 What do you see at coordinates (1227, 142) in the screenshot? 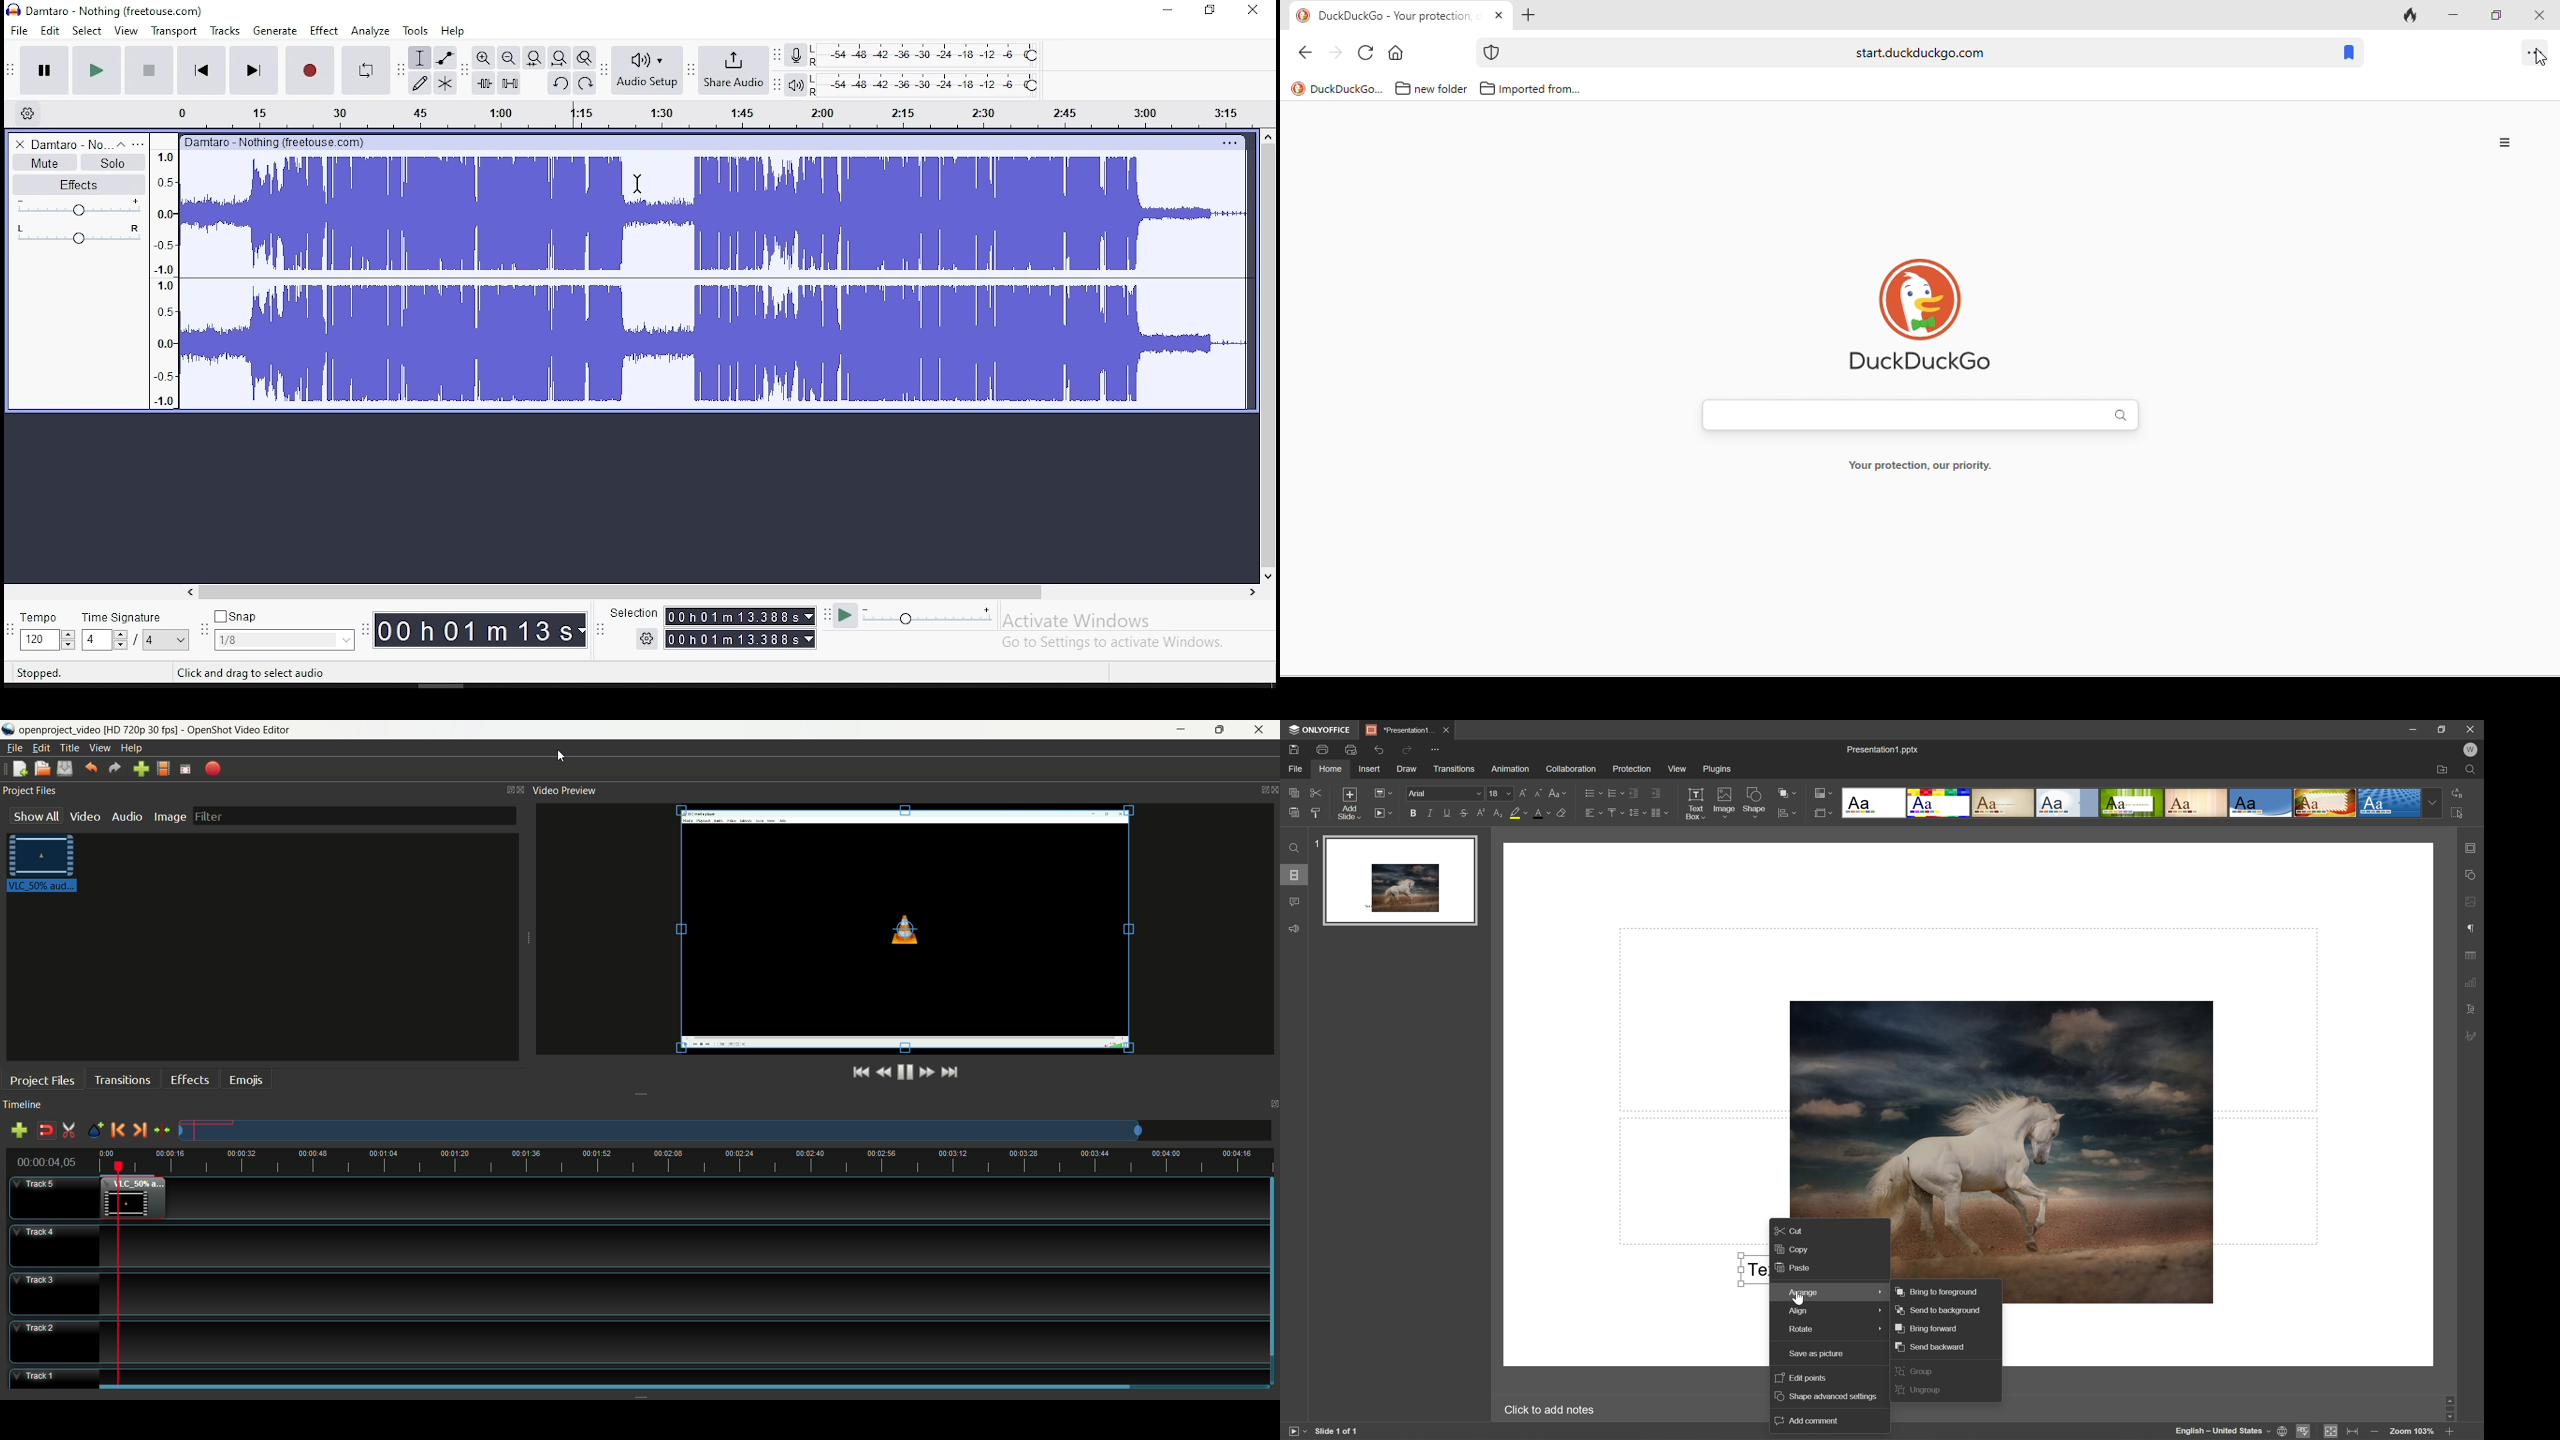
I see `options` at bounding box center [1227, 142].